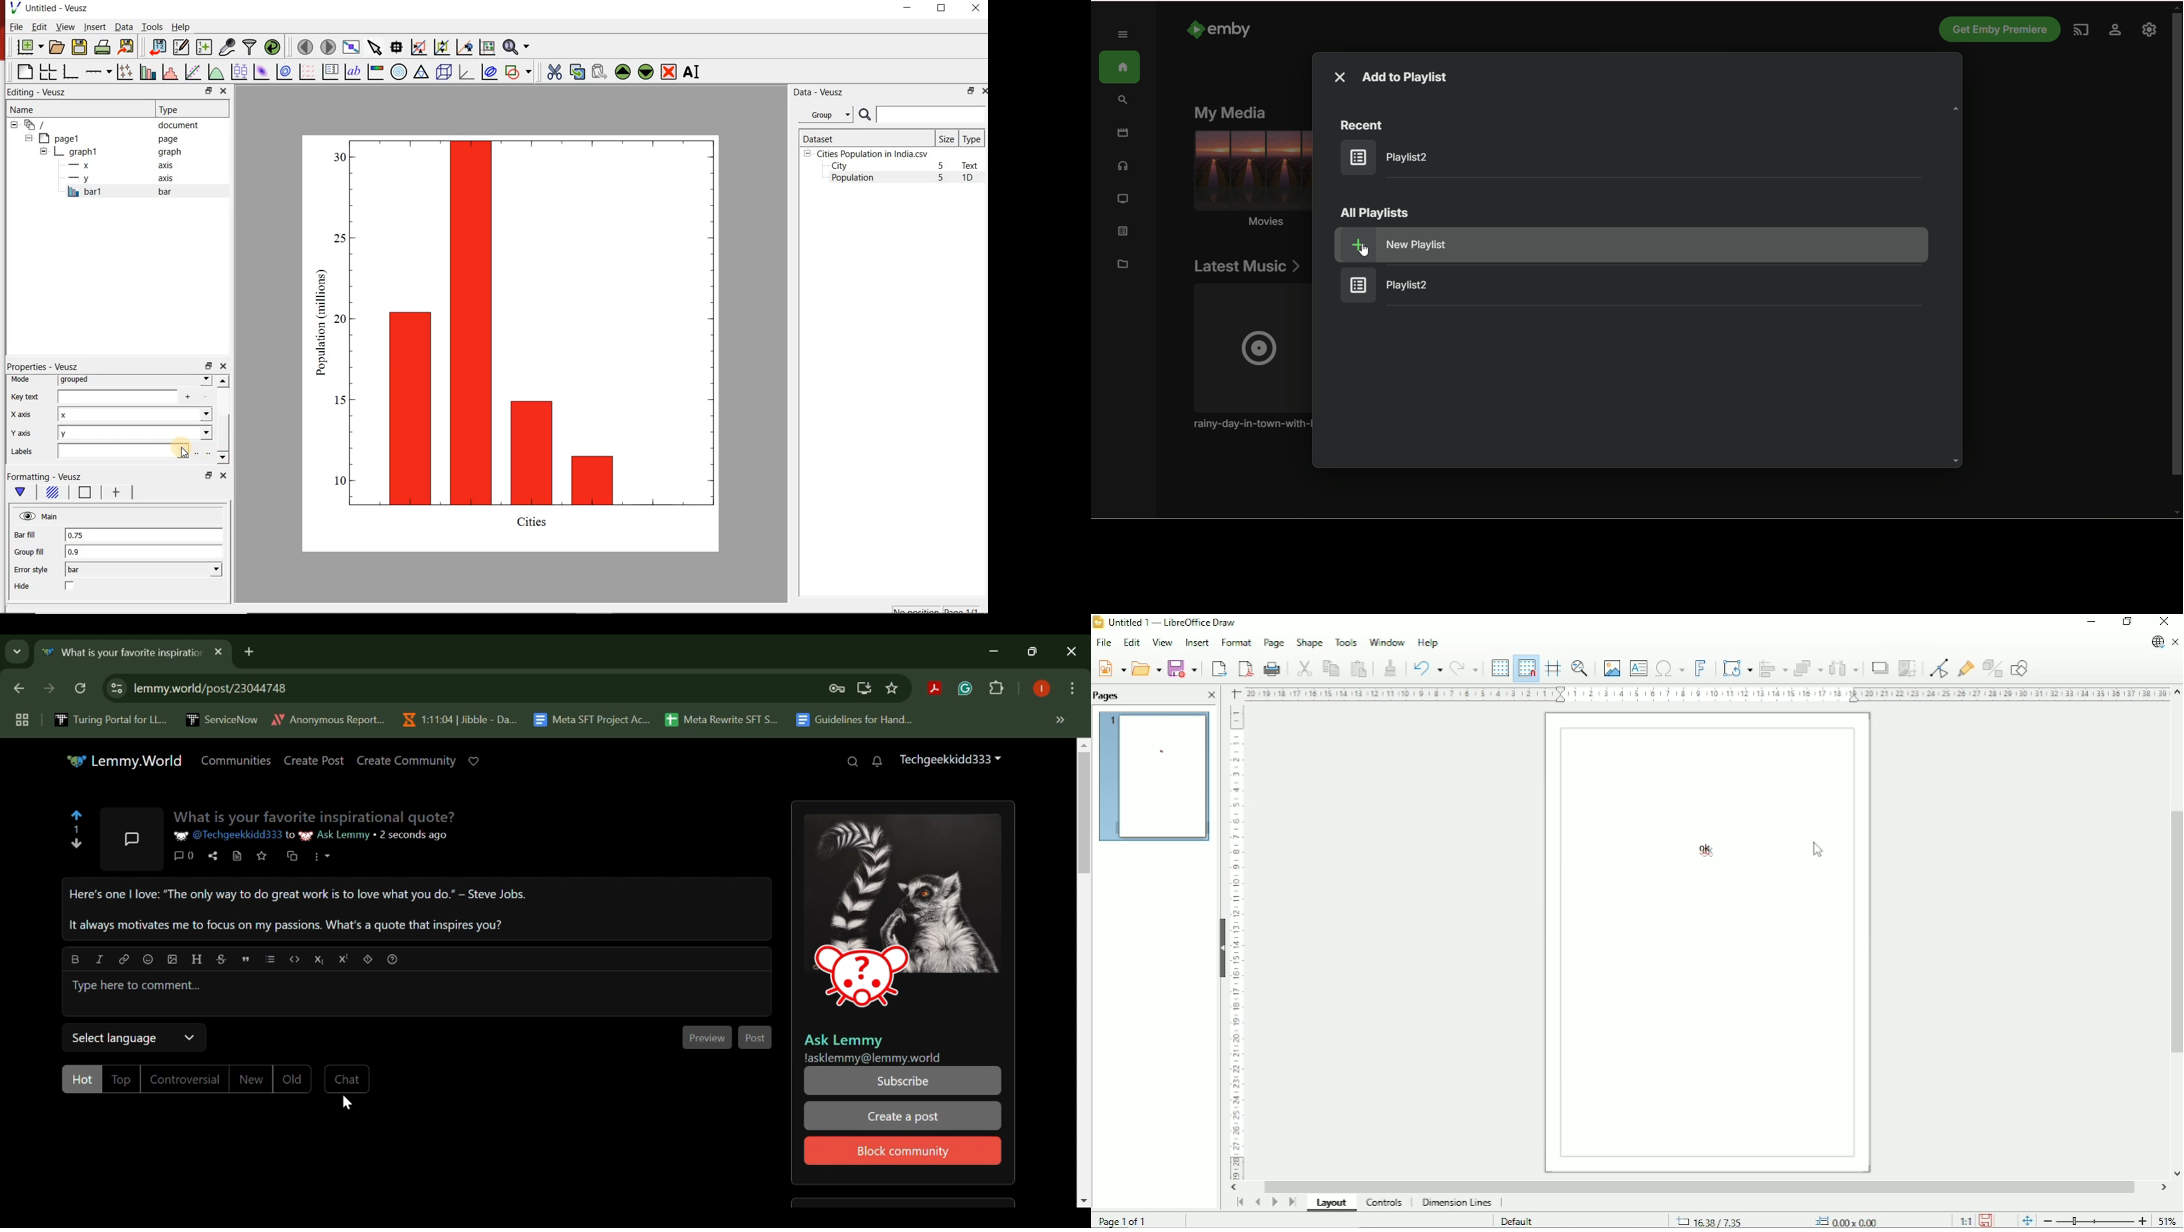 The width and height of the screenshot is (2184, 1232). Describe the element at coordinates (272, 47) in the screenshot. I see `reload linked datasets` at that location.